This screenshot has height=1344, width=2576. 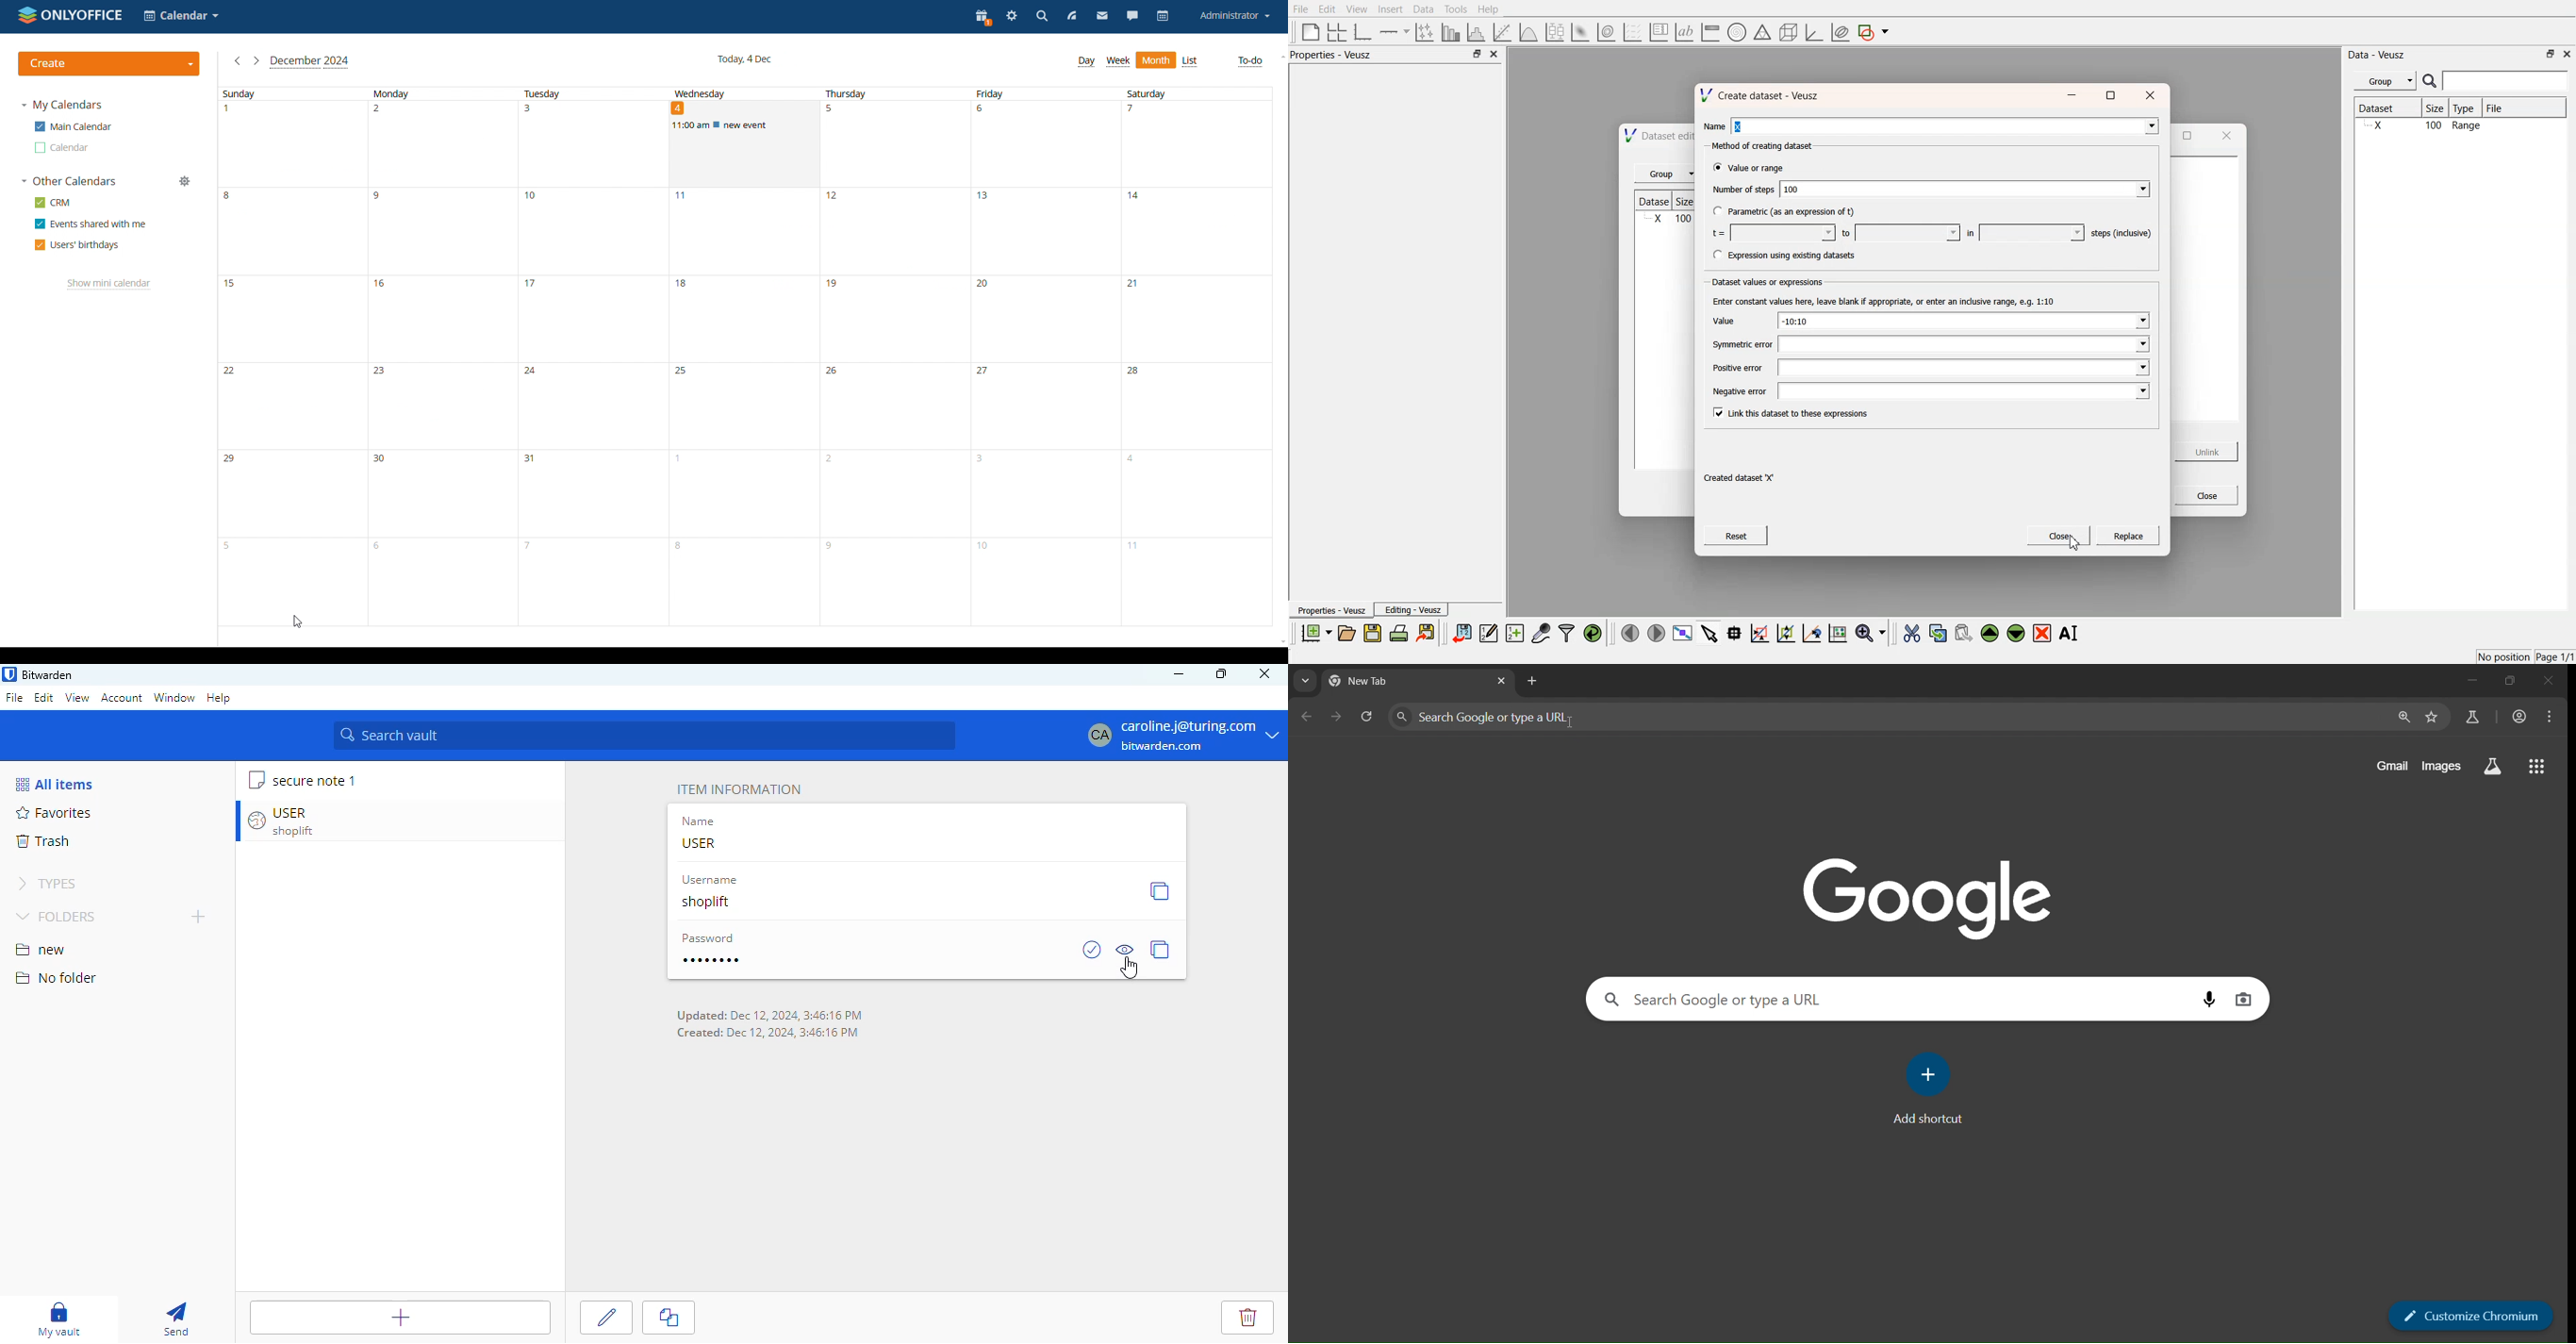 I want to click on close, so click(x=1495, y=54).